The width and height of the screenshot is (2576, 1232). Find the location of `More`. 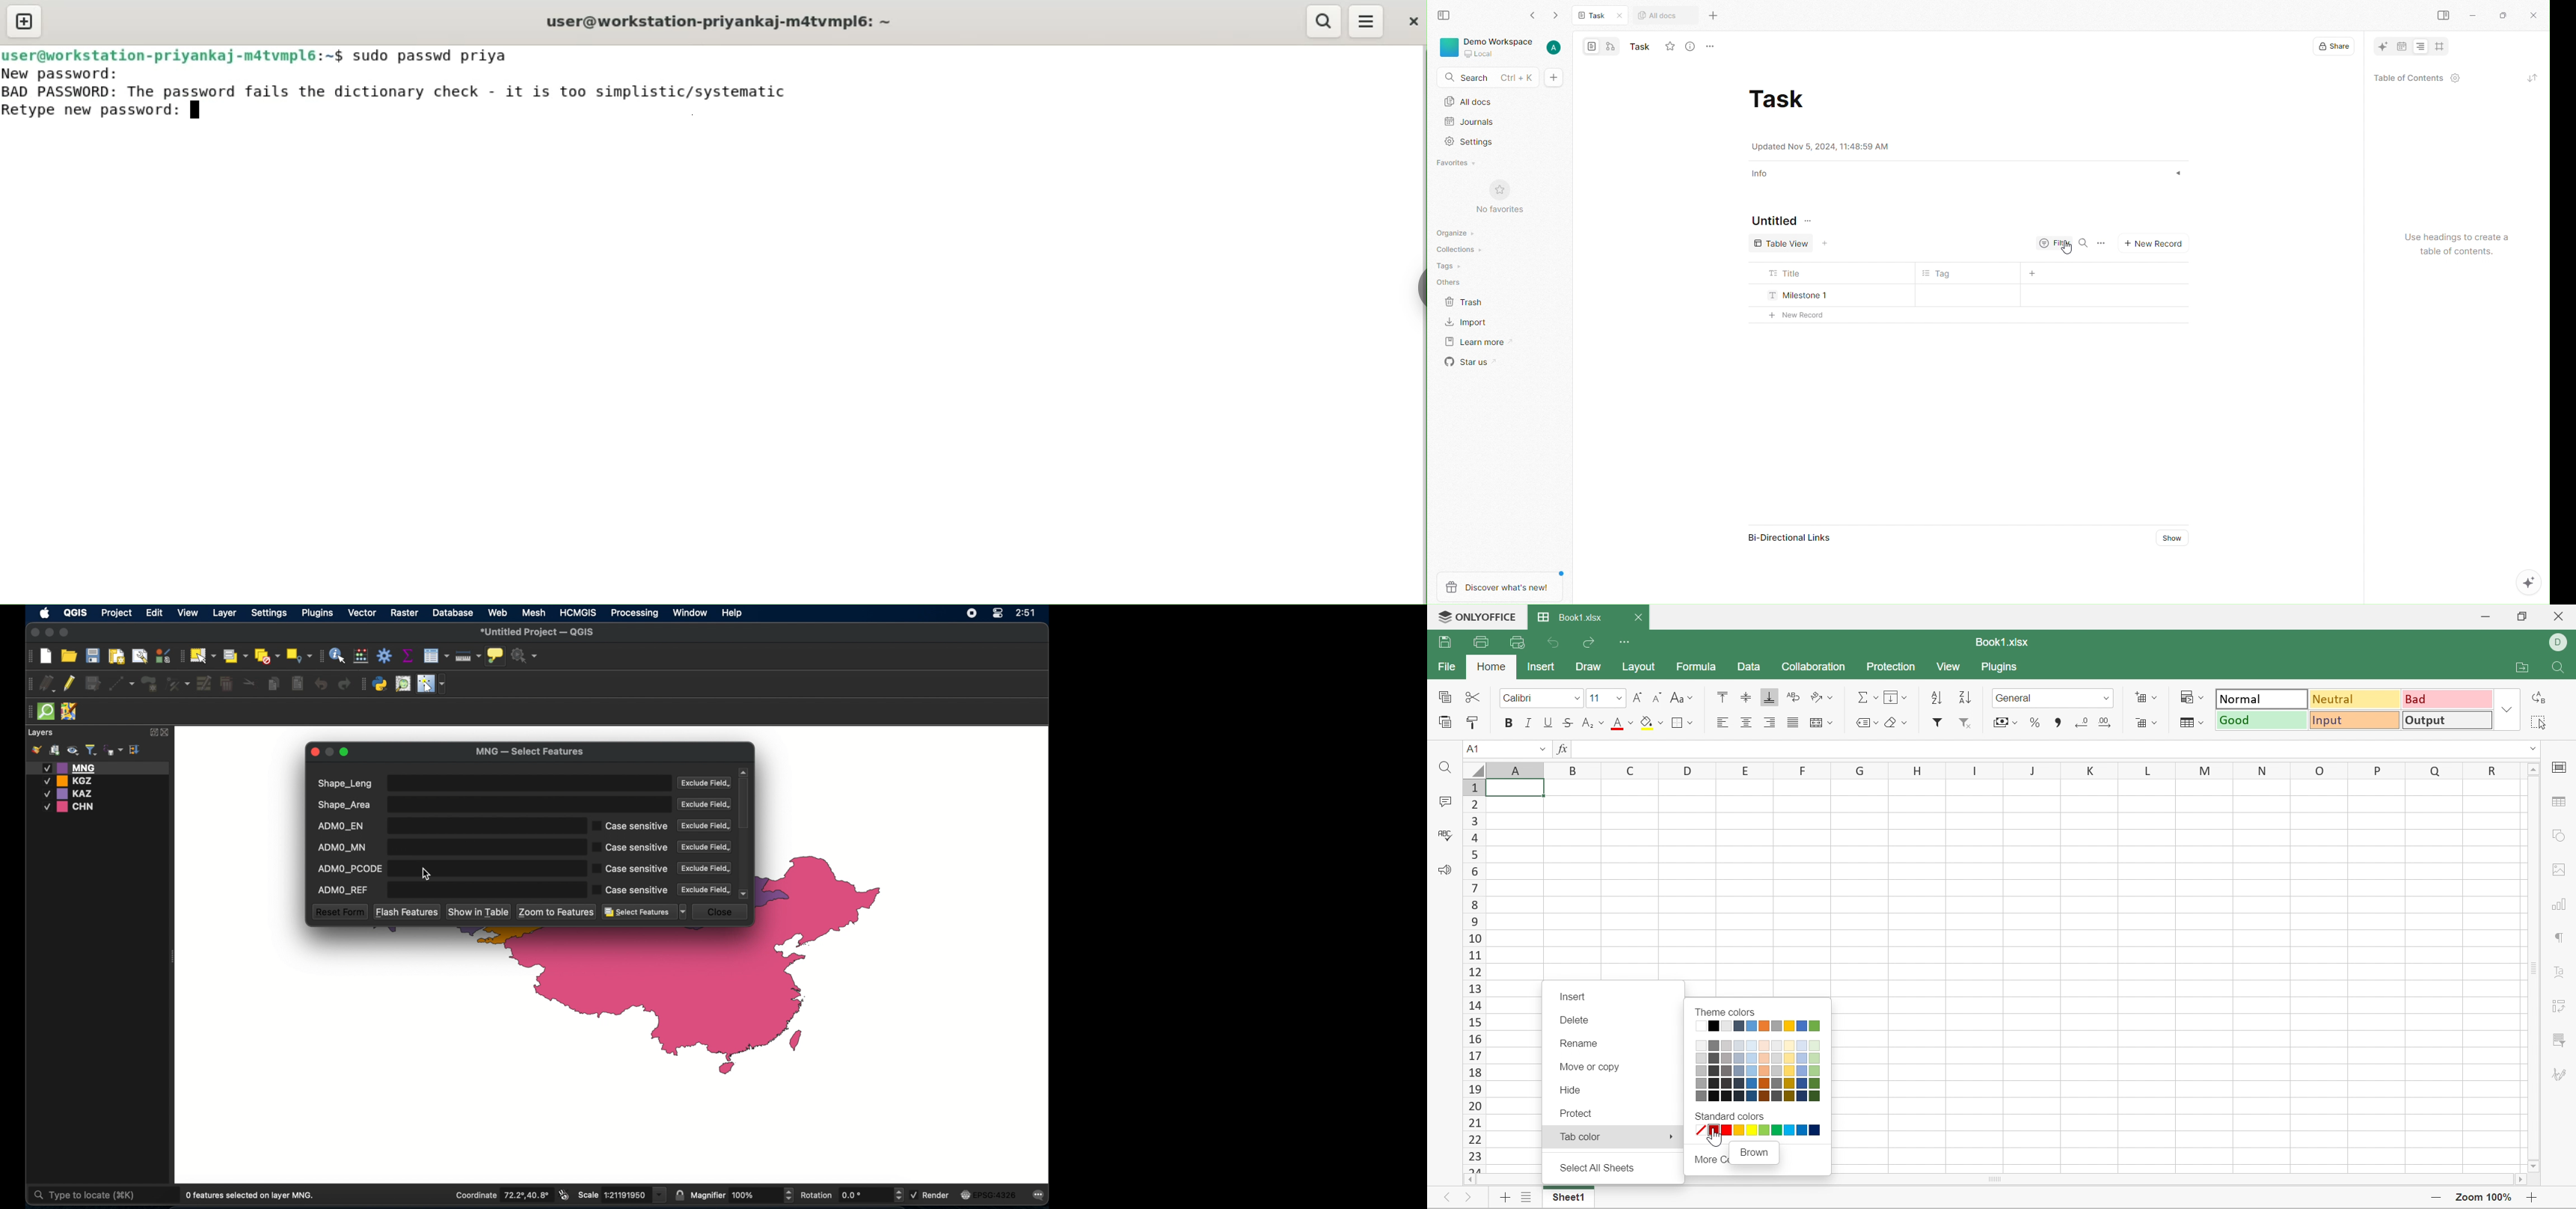

More is located at coordinates (1715, 45).